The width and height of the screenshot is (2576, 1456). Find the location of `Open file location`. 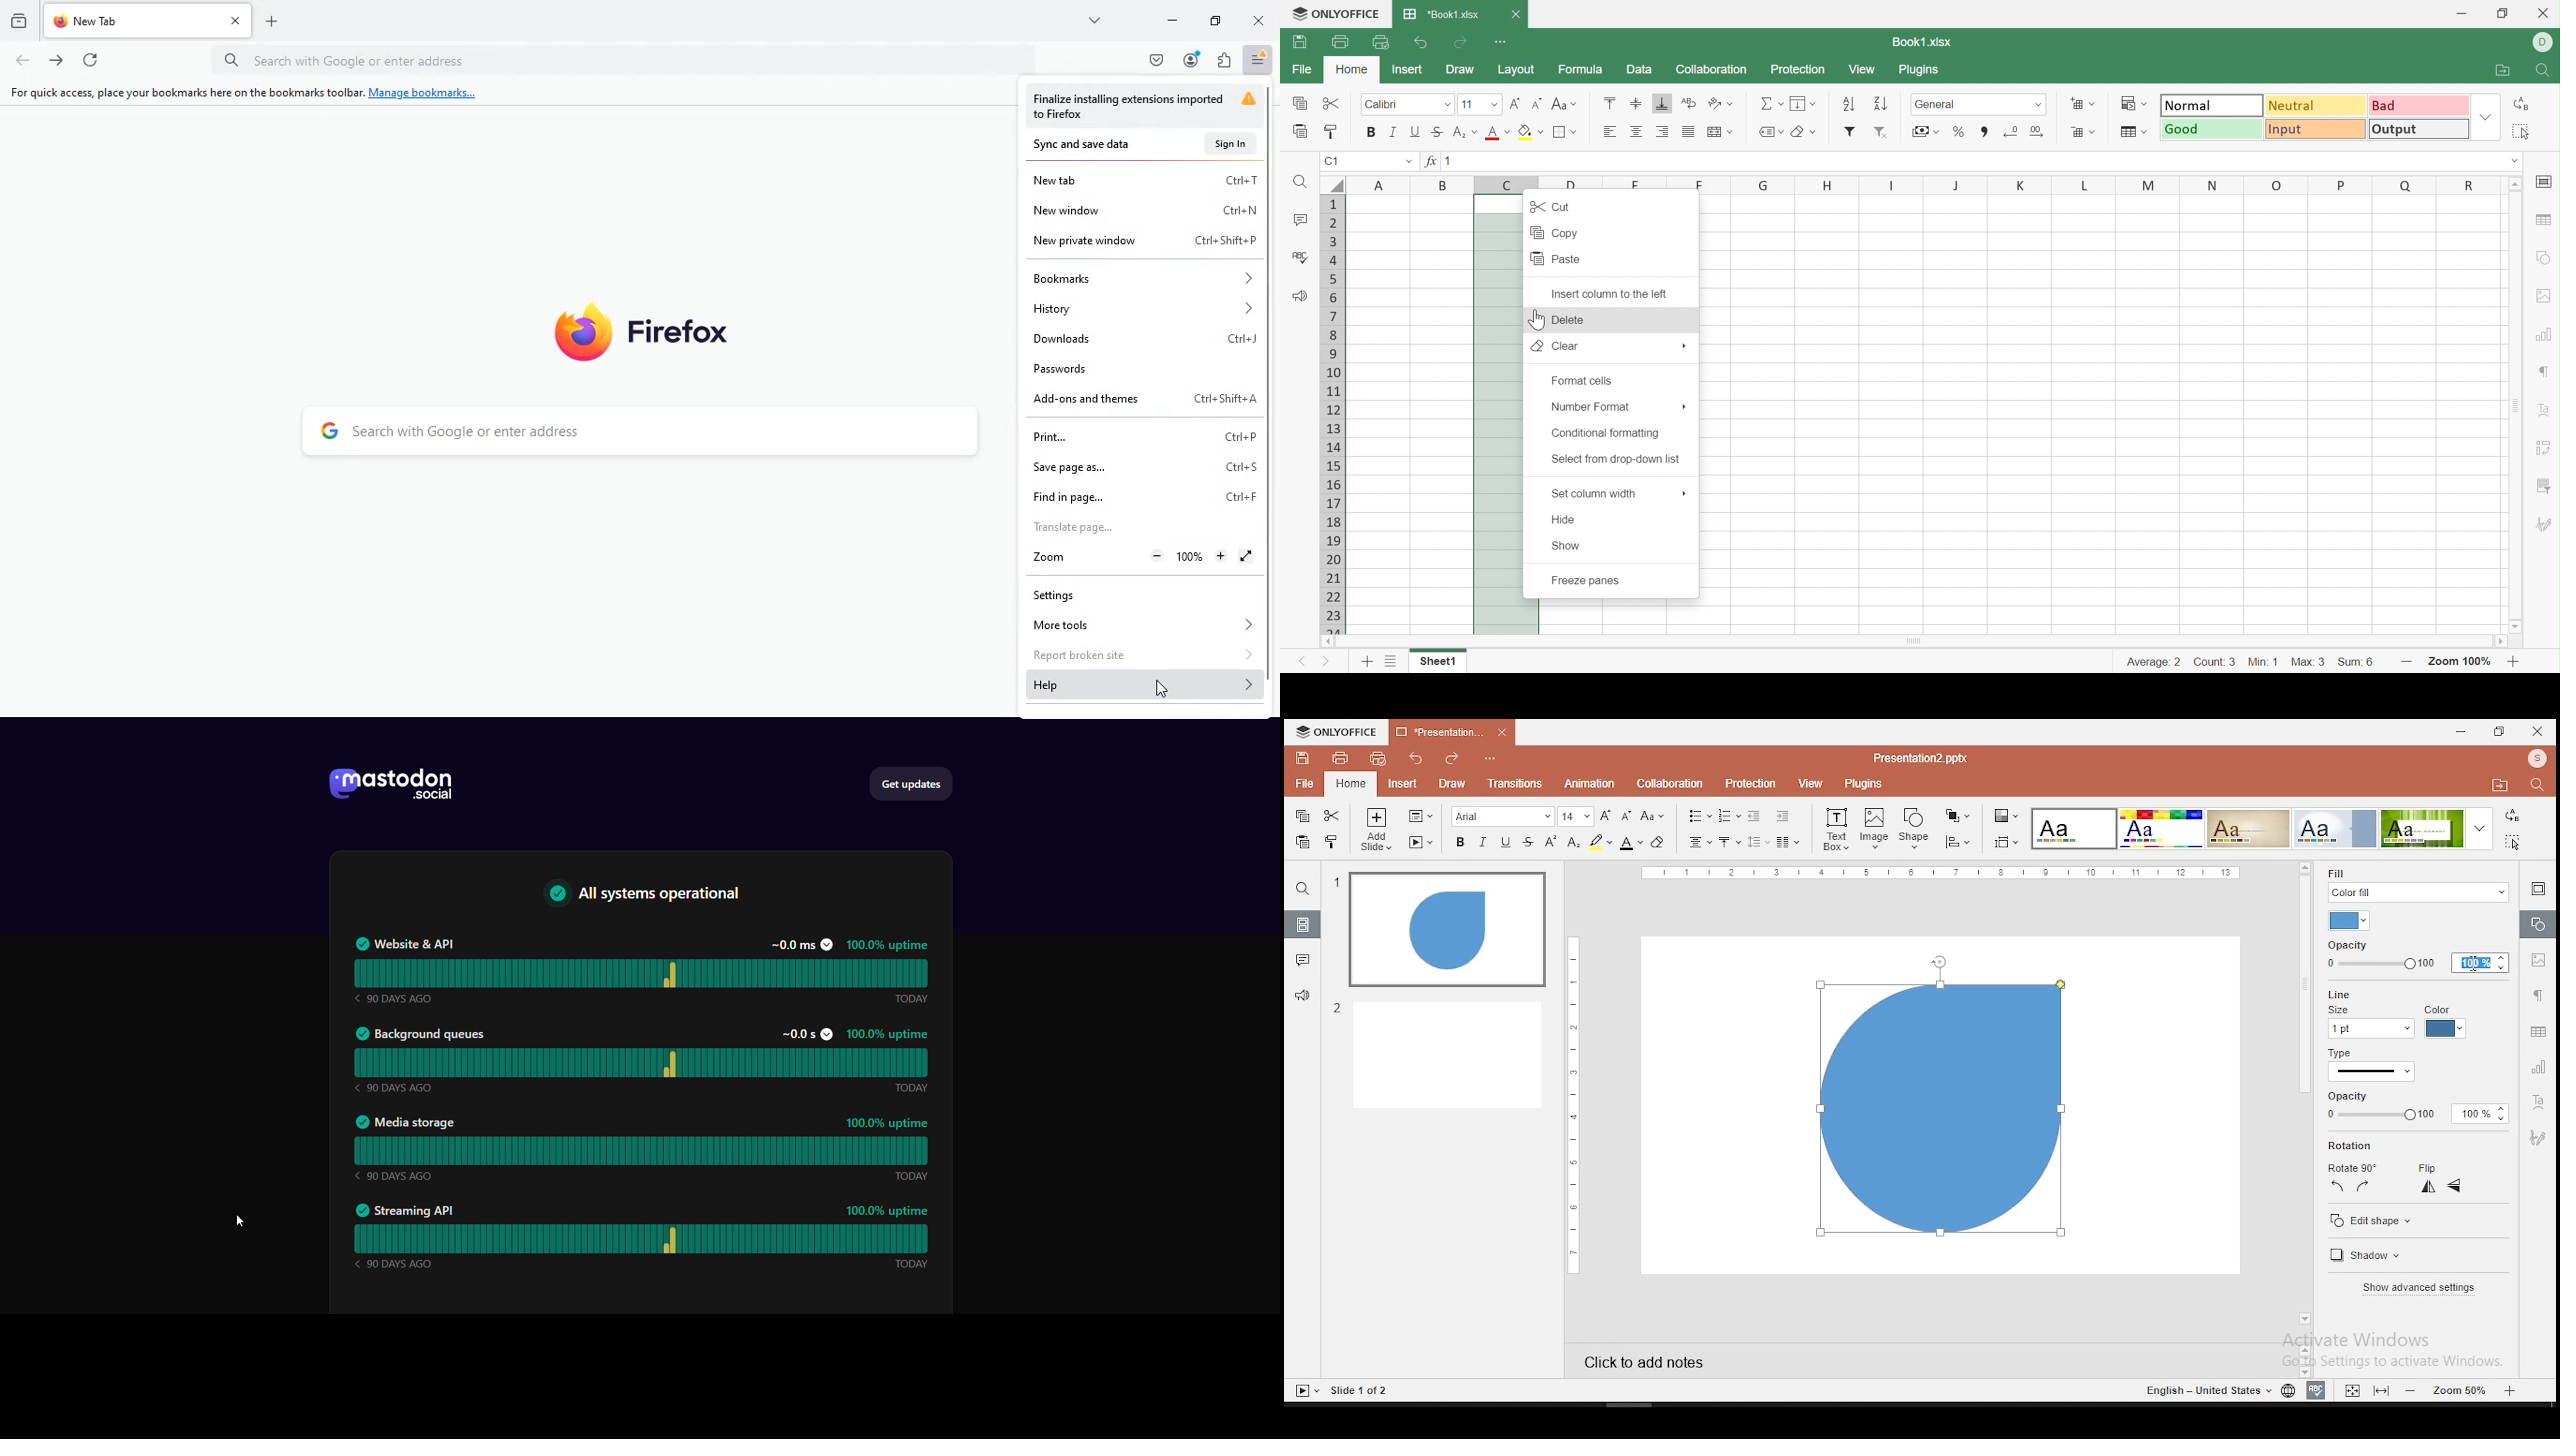

Open file location is located at coordinates (2503, 69).